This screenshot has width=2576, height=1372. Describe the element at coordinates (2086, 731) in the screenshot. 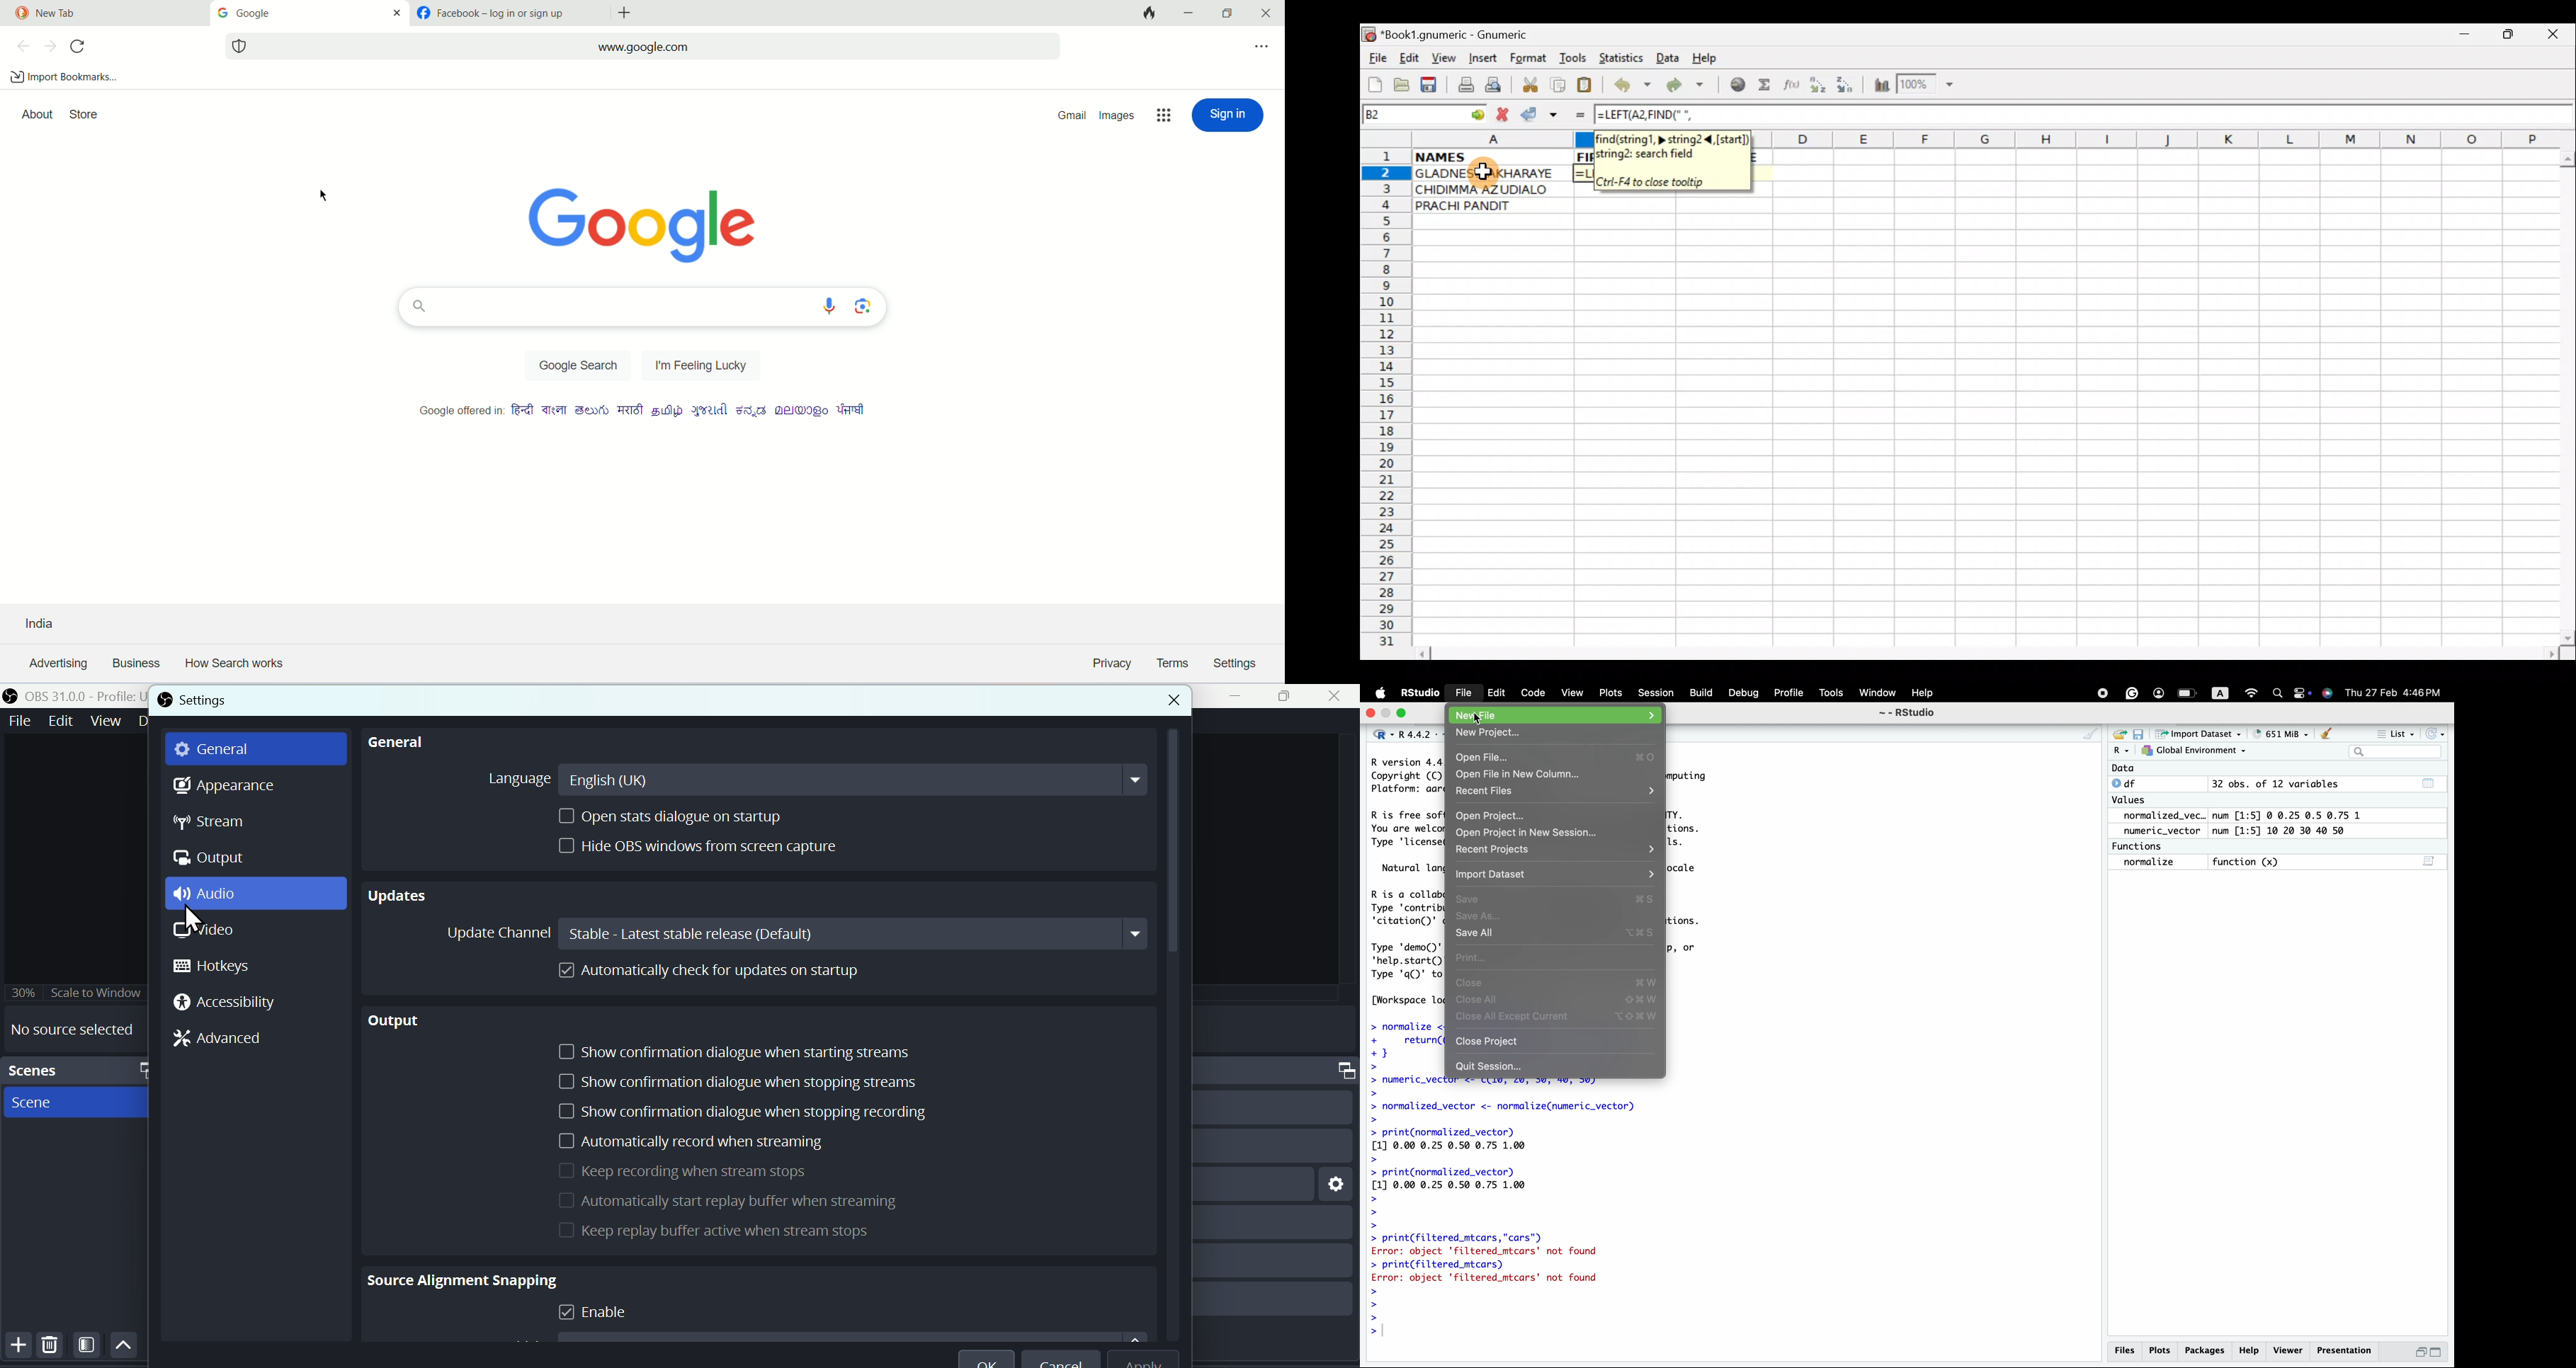

I see `clear console` at that location.